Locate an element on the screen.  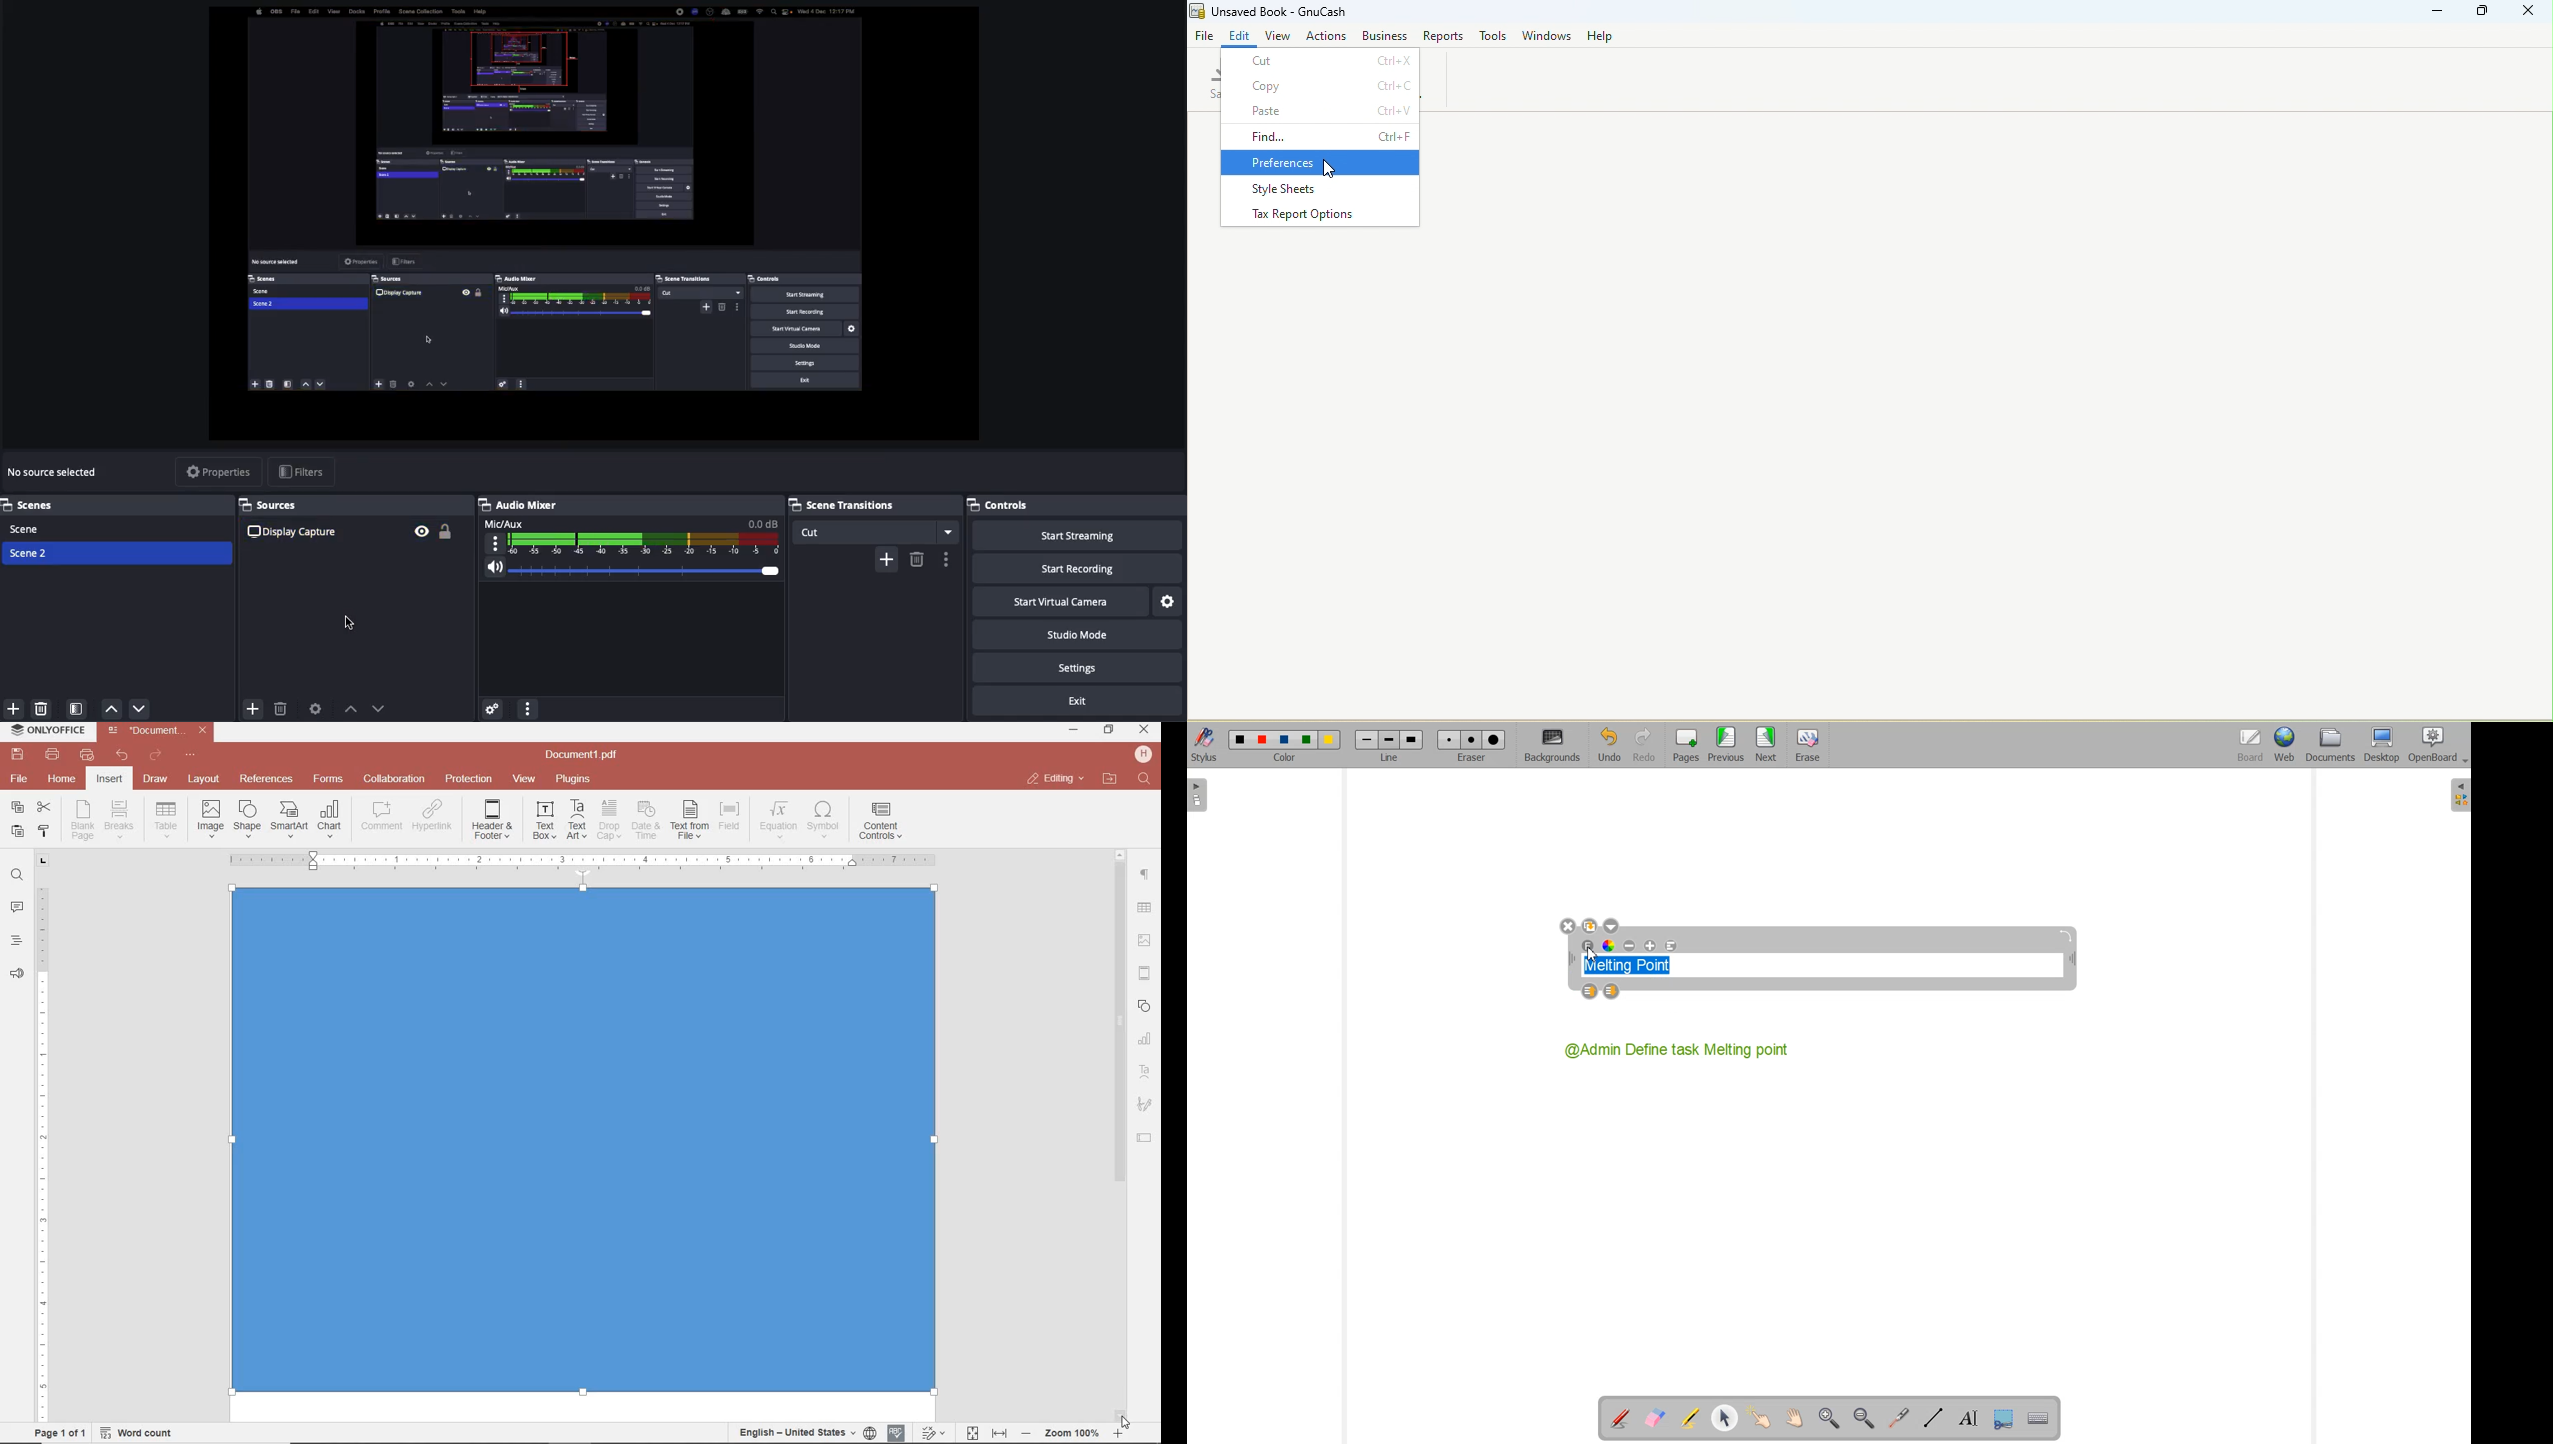
CURSOR is located at coordinates (1127, 1420).